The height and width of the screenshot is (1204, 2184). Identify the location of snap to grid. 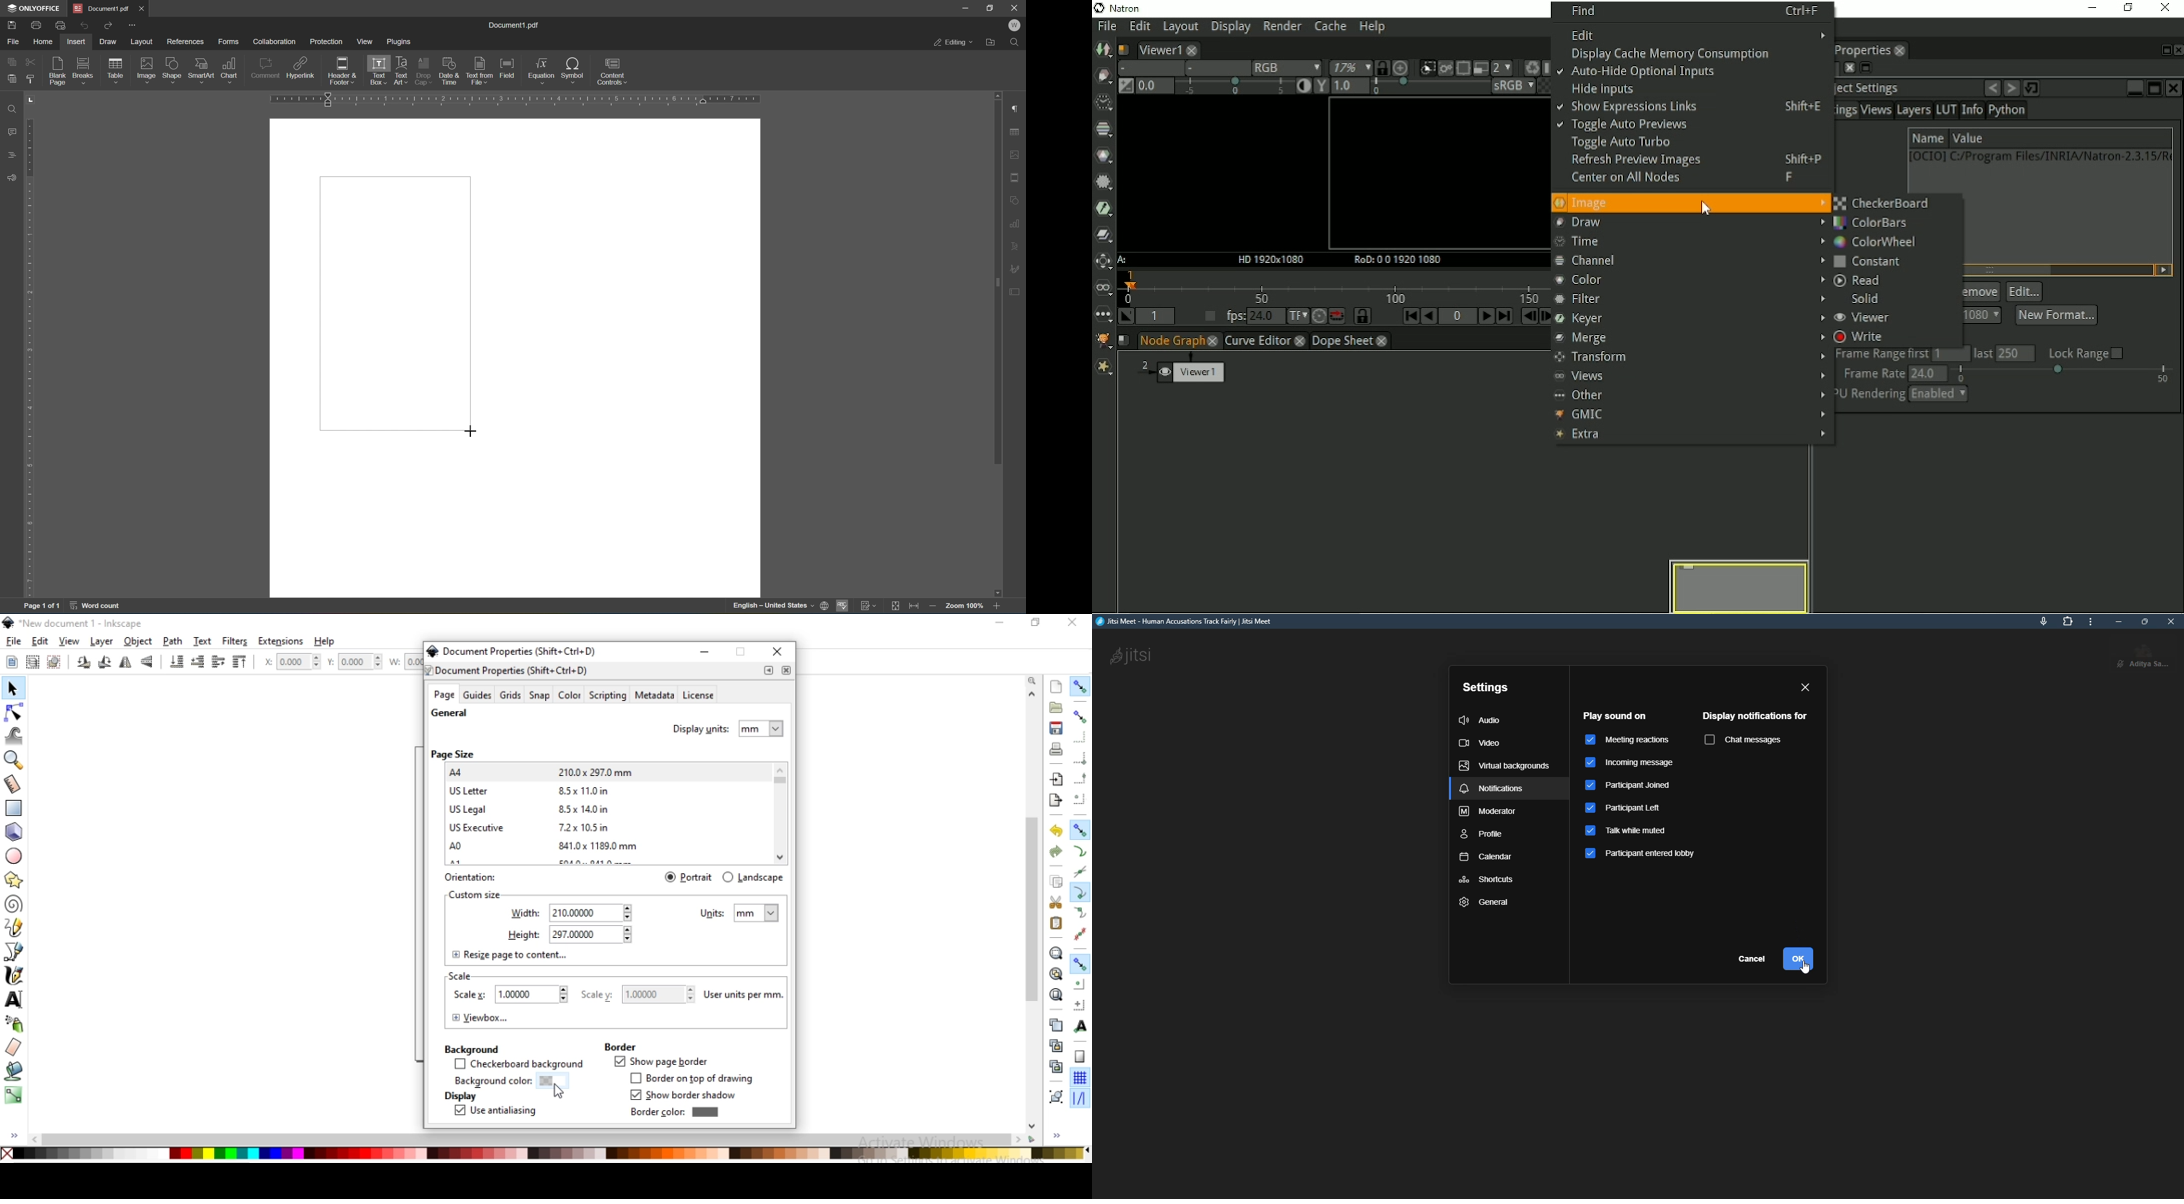
(1079, 1079).